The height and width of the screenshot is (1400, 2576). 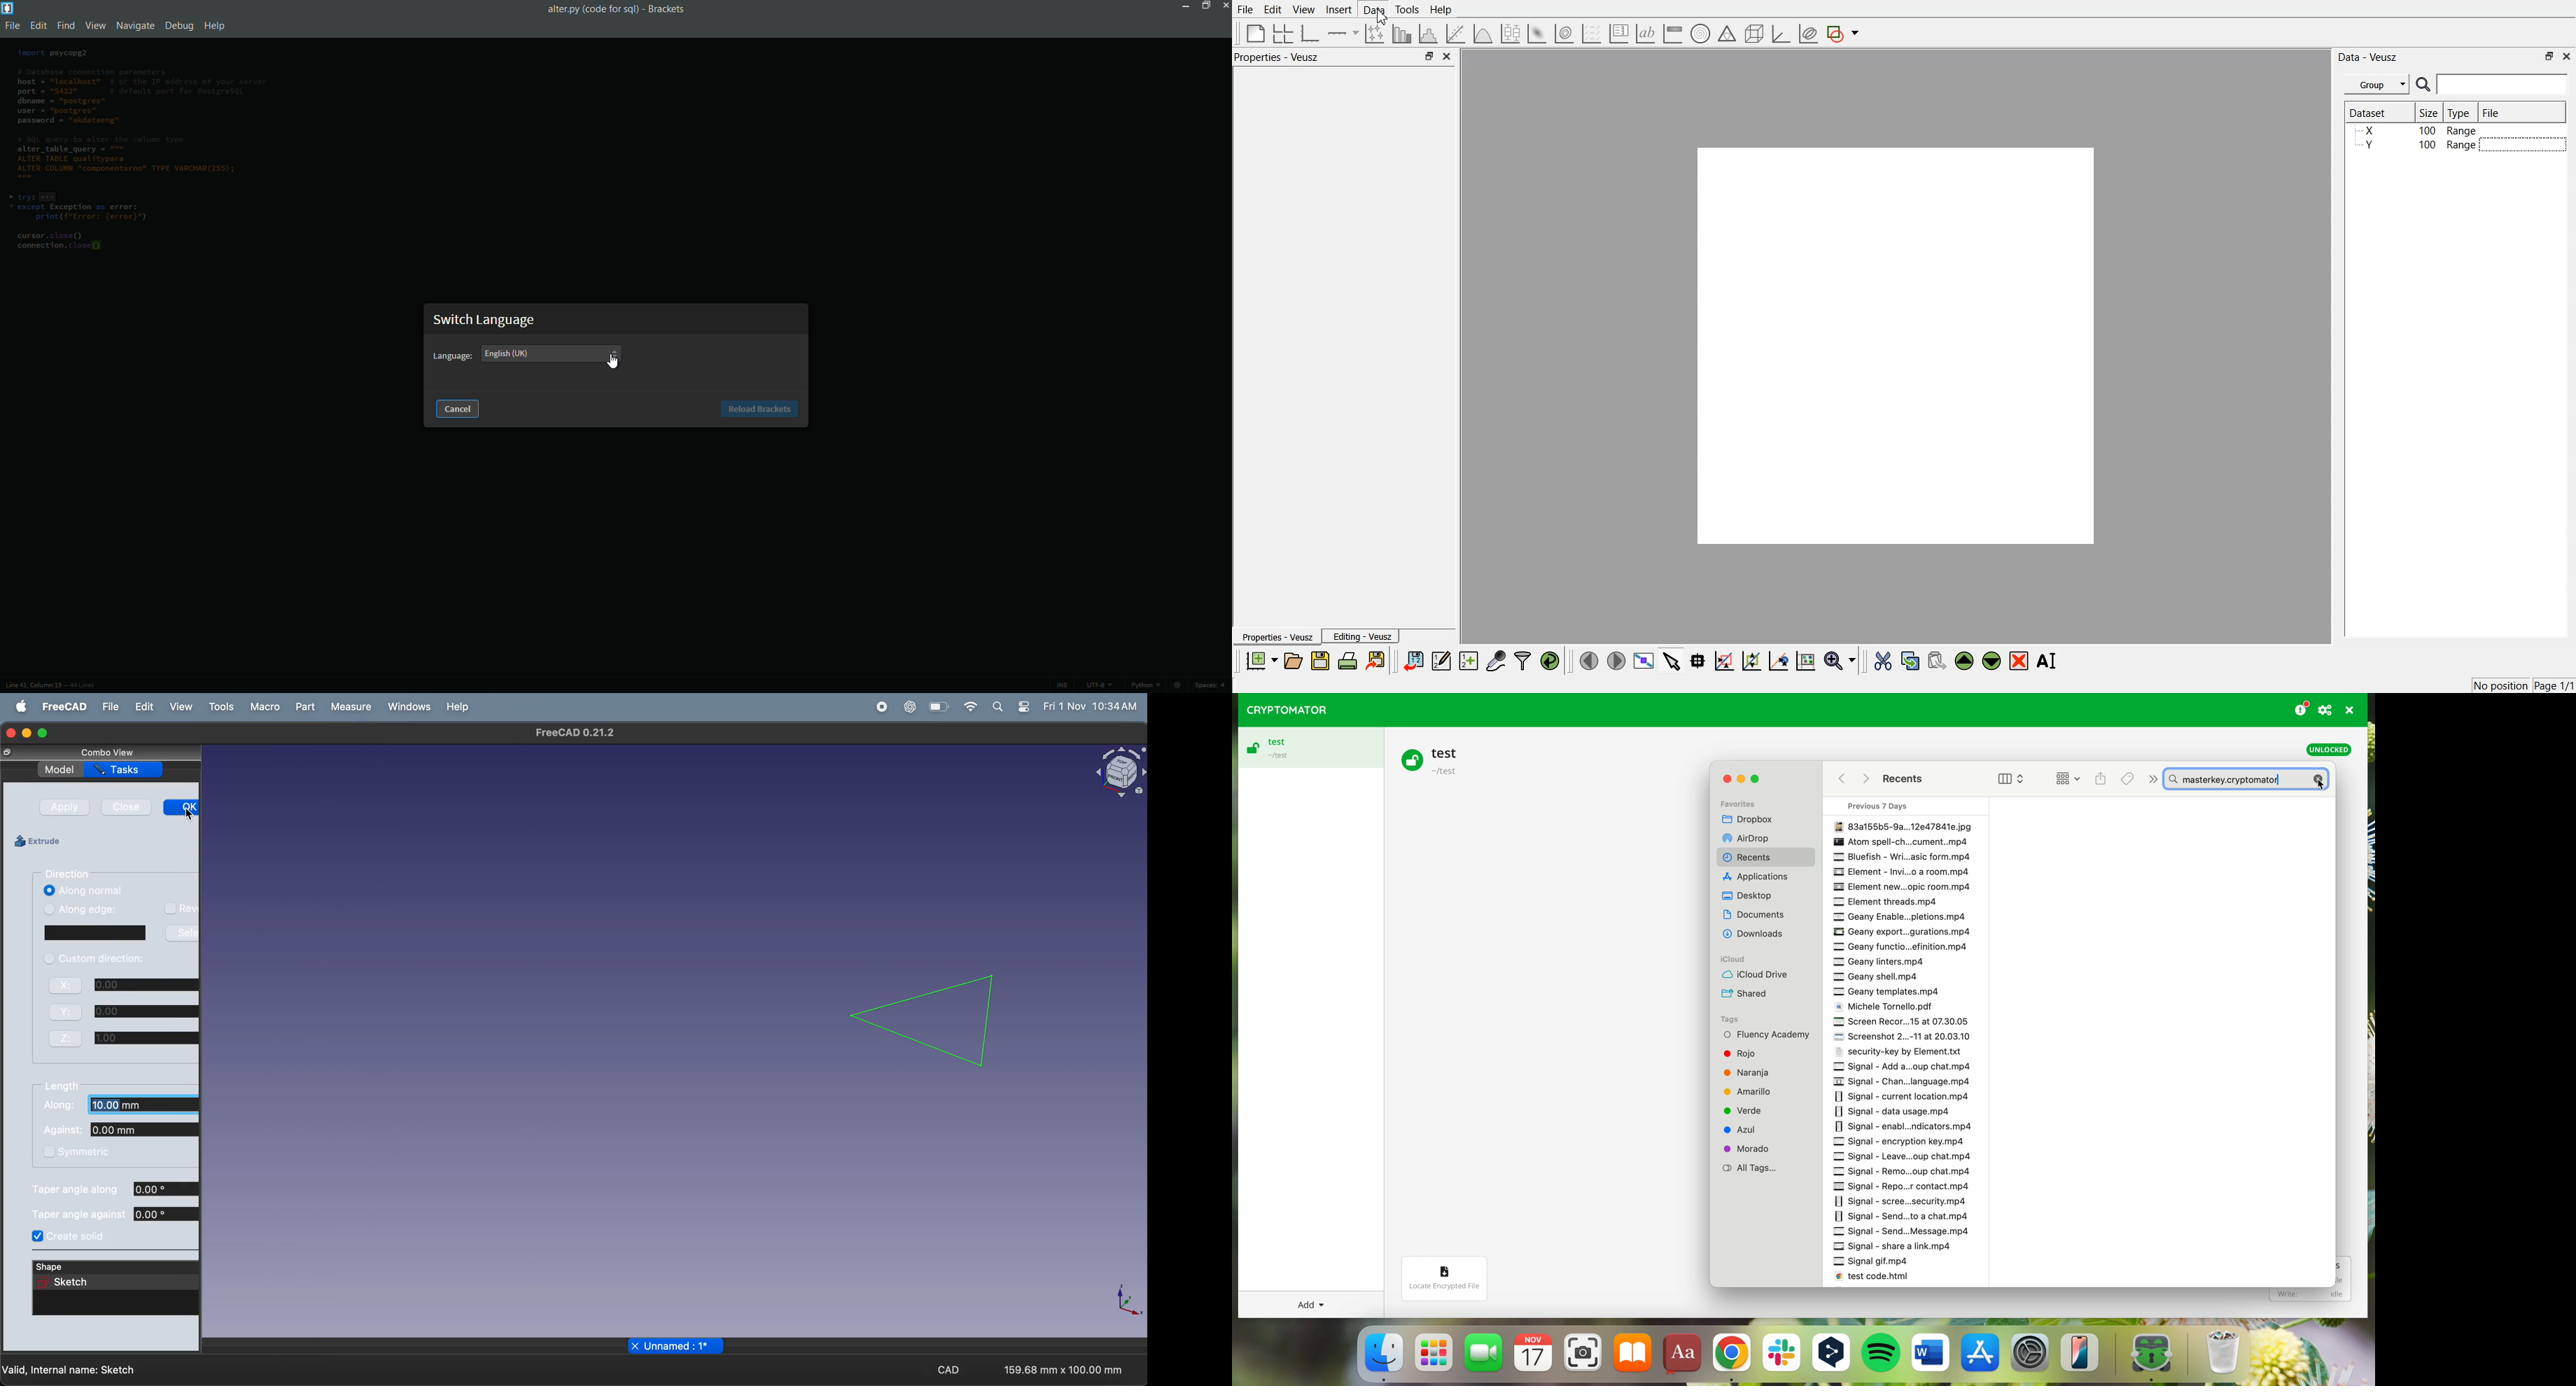 I want to click on close, so click(x=126, y=807).